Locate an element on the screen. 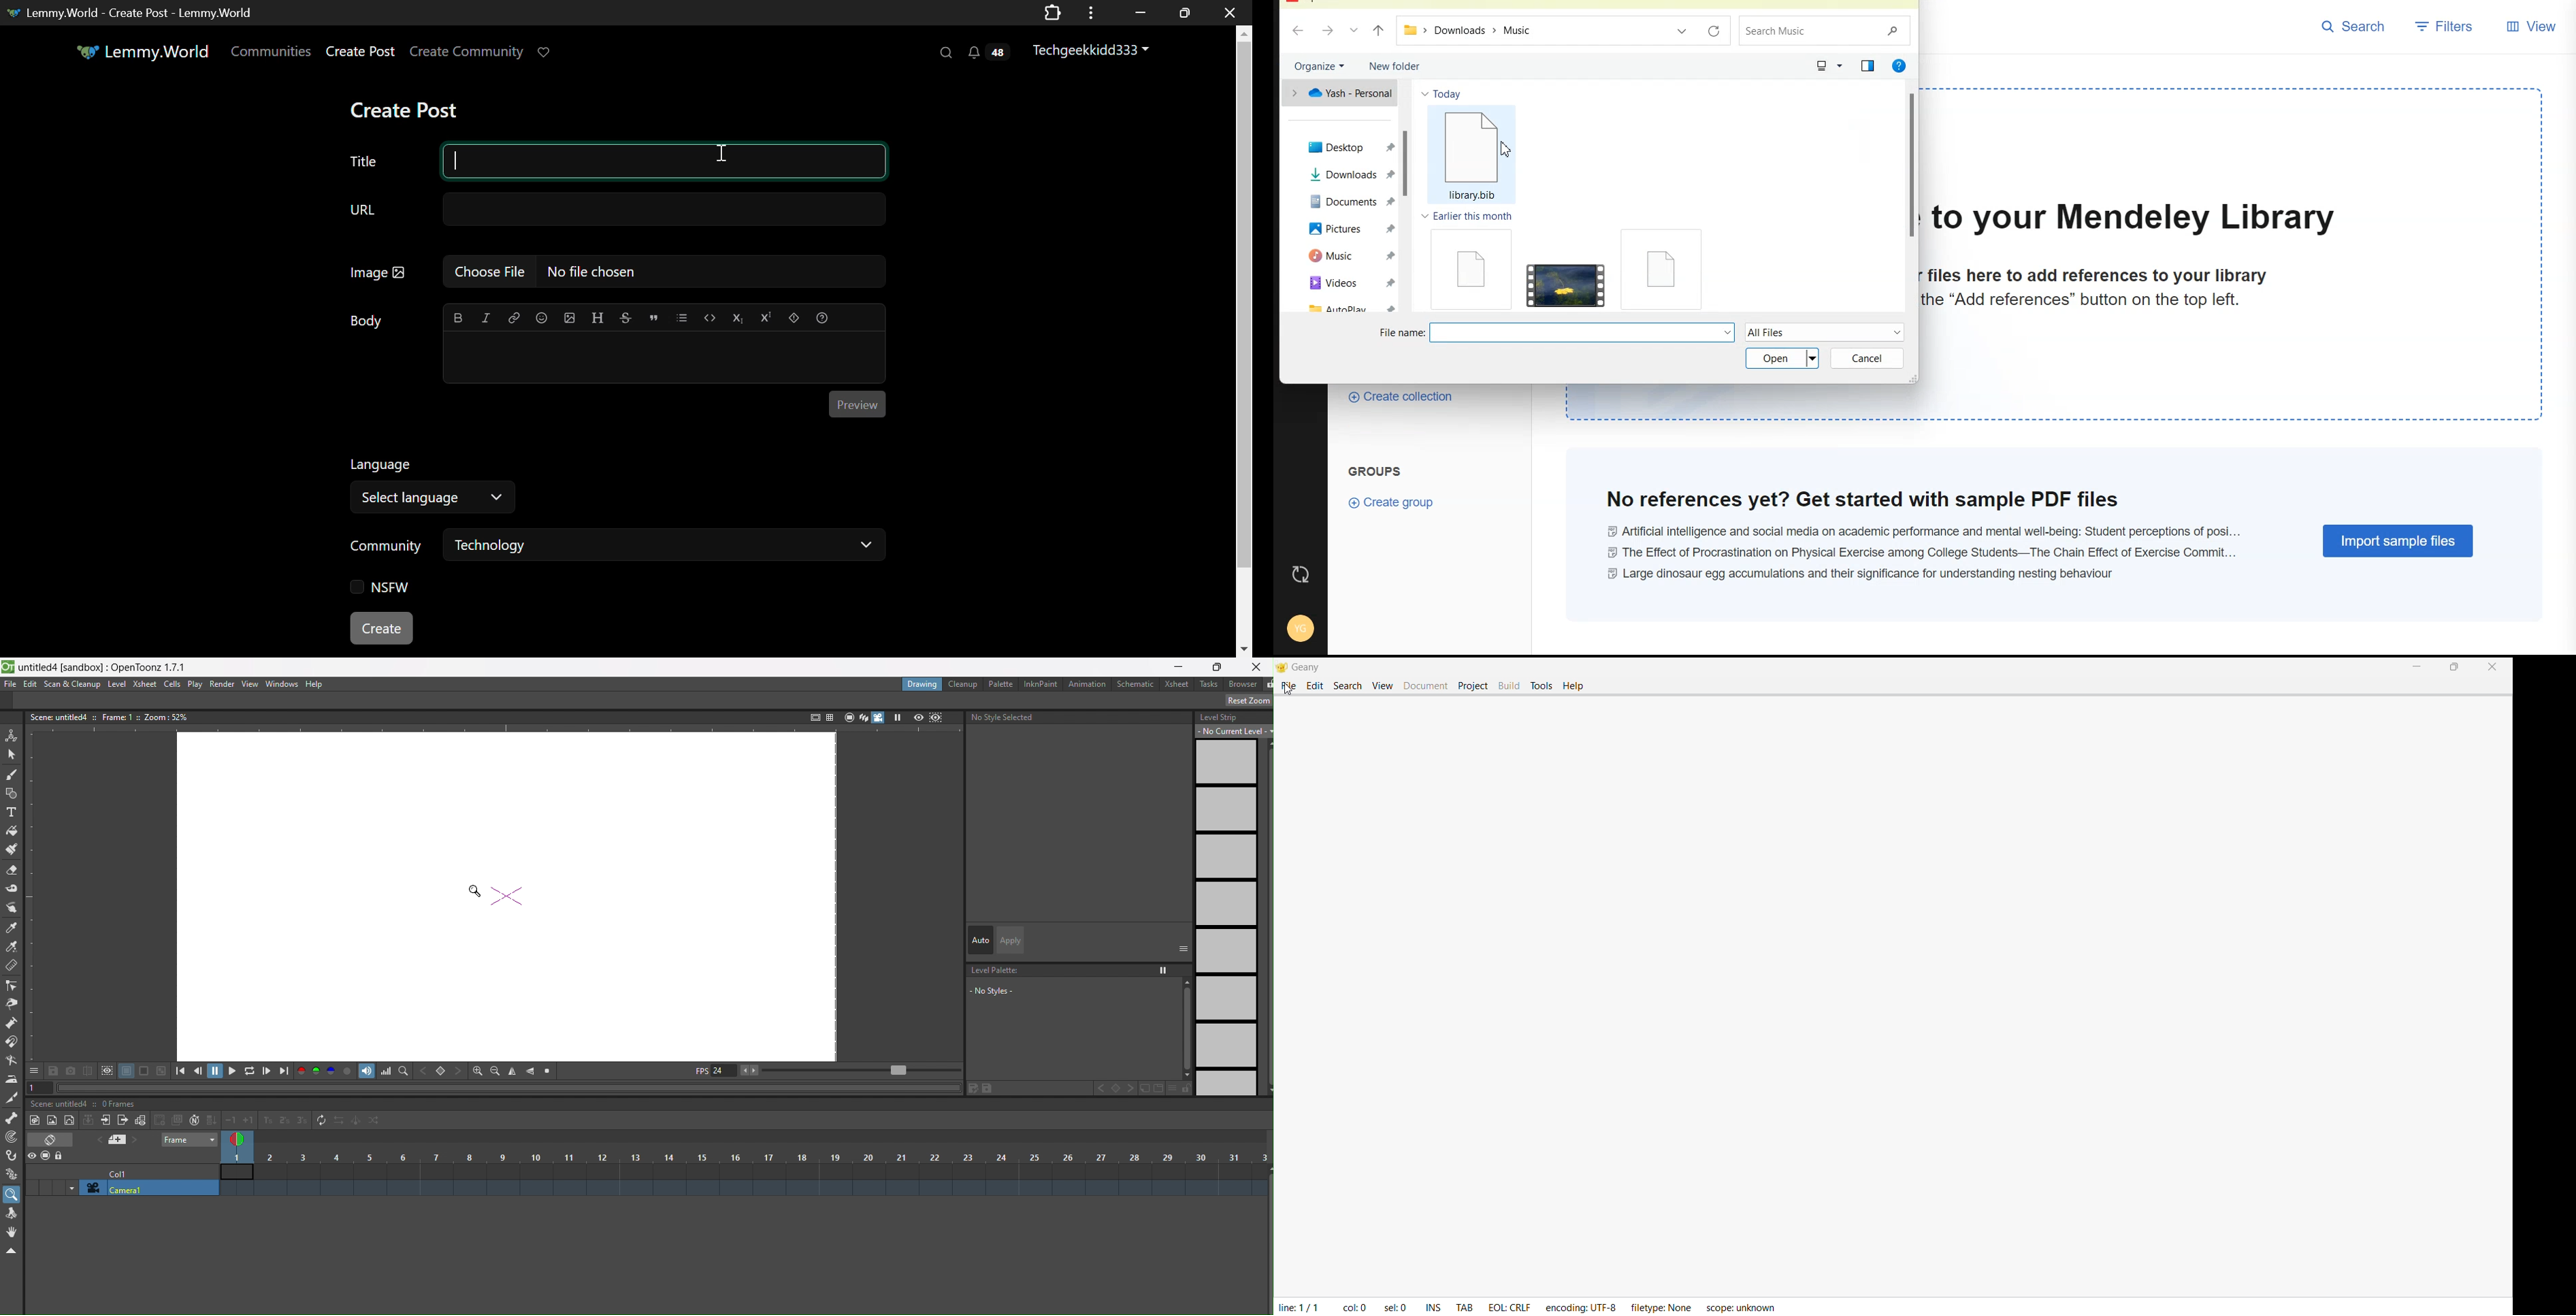 The height and width of the screenshot is (1316, 2576). Cancel is located at coordinates (1868, 358).